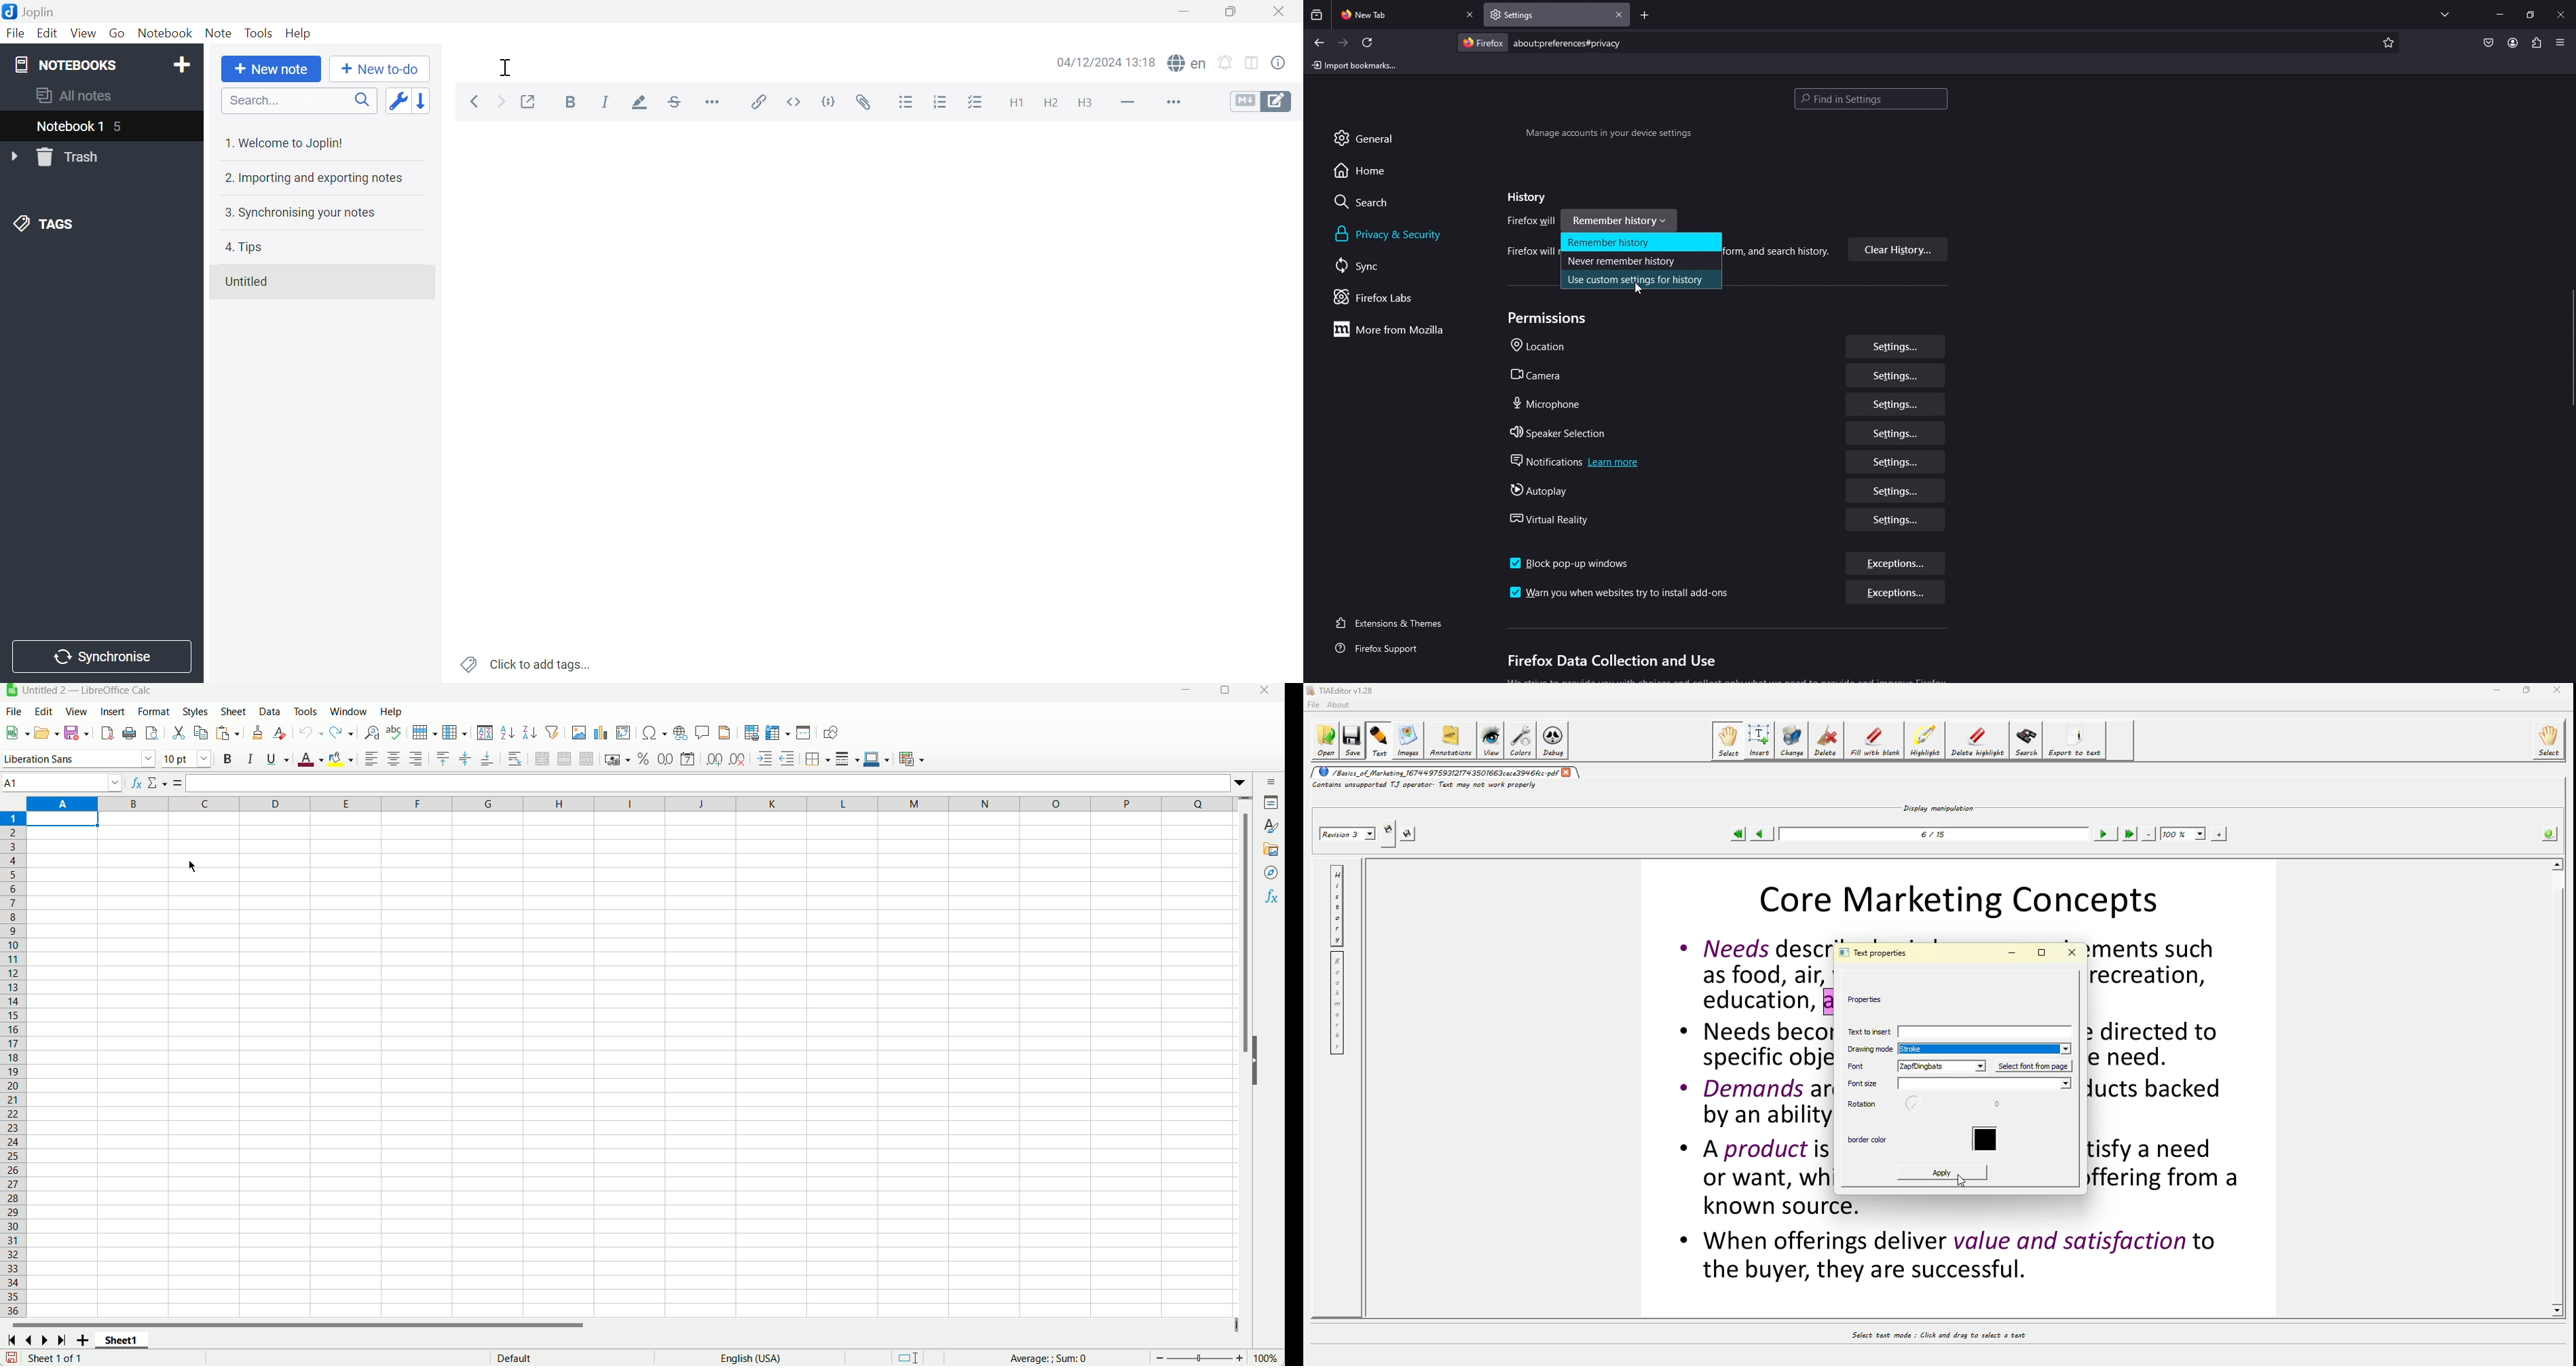 Image resolution: width=2576 pixels, height=1372 pixels. Describe the element at coordinates (488, 759) in the screenshot. I see `Align bottom` at that location.